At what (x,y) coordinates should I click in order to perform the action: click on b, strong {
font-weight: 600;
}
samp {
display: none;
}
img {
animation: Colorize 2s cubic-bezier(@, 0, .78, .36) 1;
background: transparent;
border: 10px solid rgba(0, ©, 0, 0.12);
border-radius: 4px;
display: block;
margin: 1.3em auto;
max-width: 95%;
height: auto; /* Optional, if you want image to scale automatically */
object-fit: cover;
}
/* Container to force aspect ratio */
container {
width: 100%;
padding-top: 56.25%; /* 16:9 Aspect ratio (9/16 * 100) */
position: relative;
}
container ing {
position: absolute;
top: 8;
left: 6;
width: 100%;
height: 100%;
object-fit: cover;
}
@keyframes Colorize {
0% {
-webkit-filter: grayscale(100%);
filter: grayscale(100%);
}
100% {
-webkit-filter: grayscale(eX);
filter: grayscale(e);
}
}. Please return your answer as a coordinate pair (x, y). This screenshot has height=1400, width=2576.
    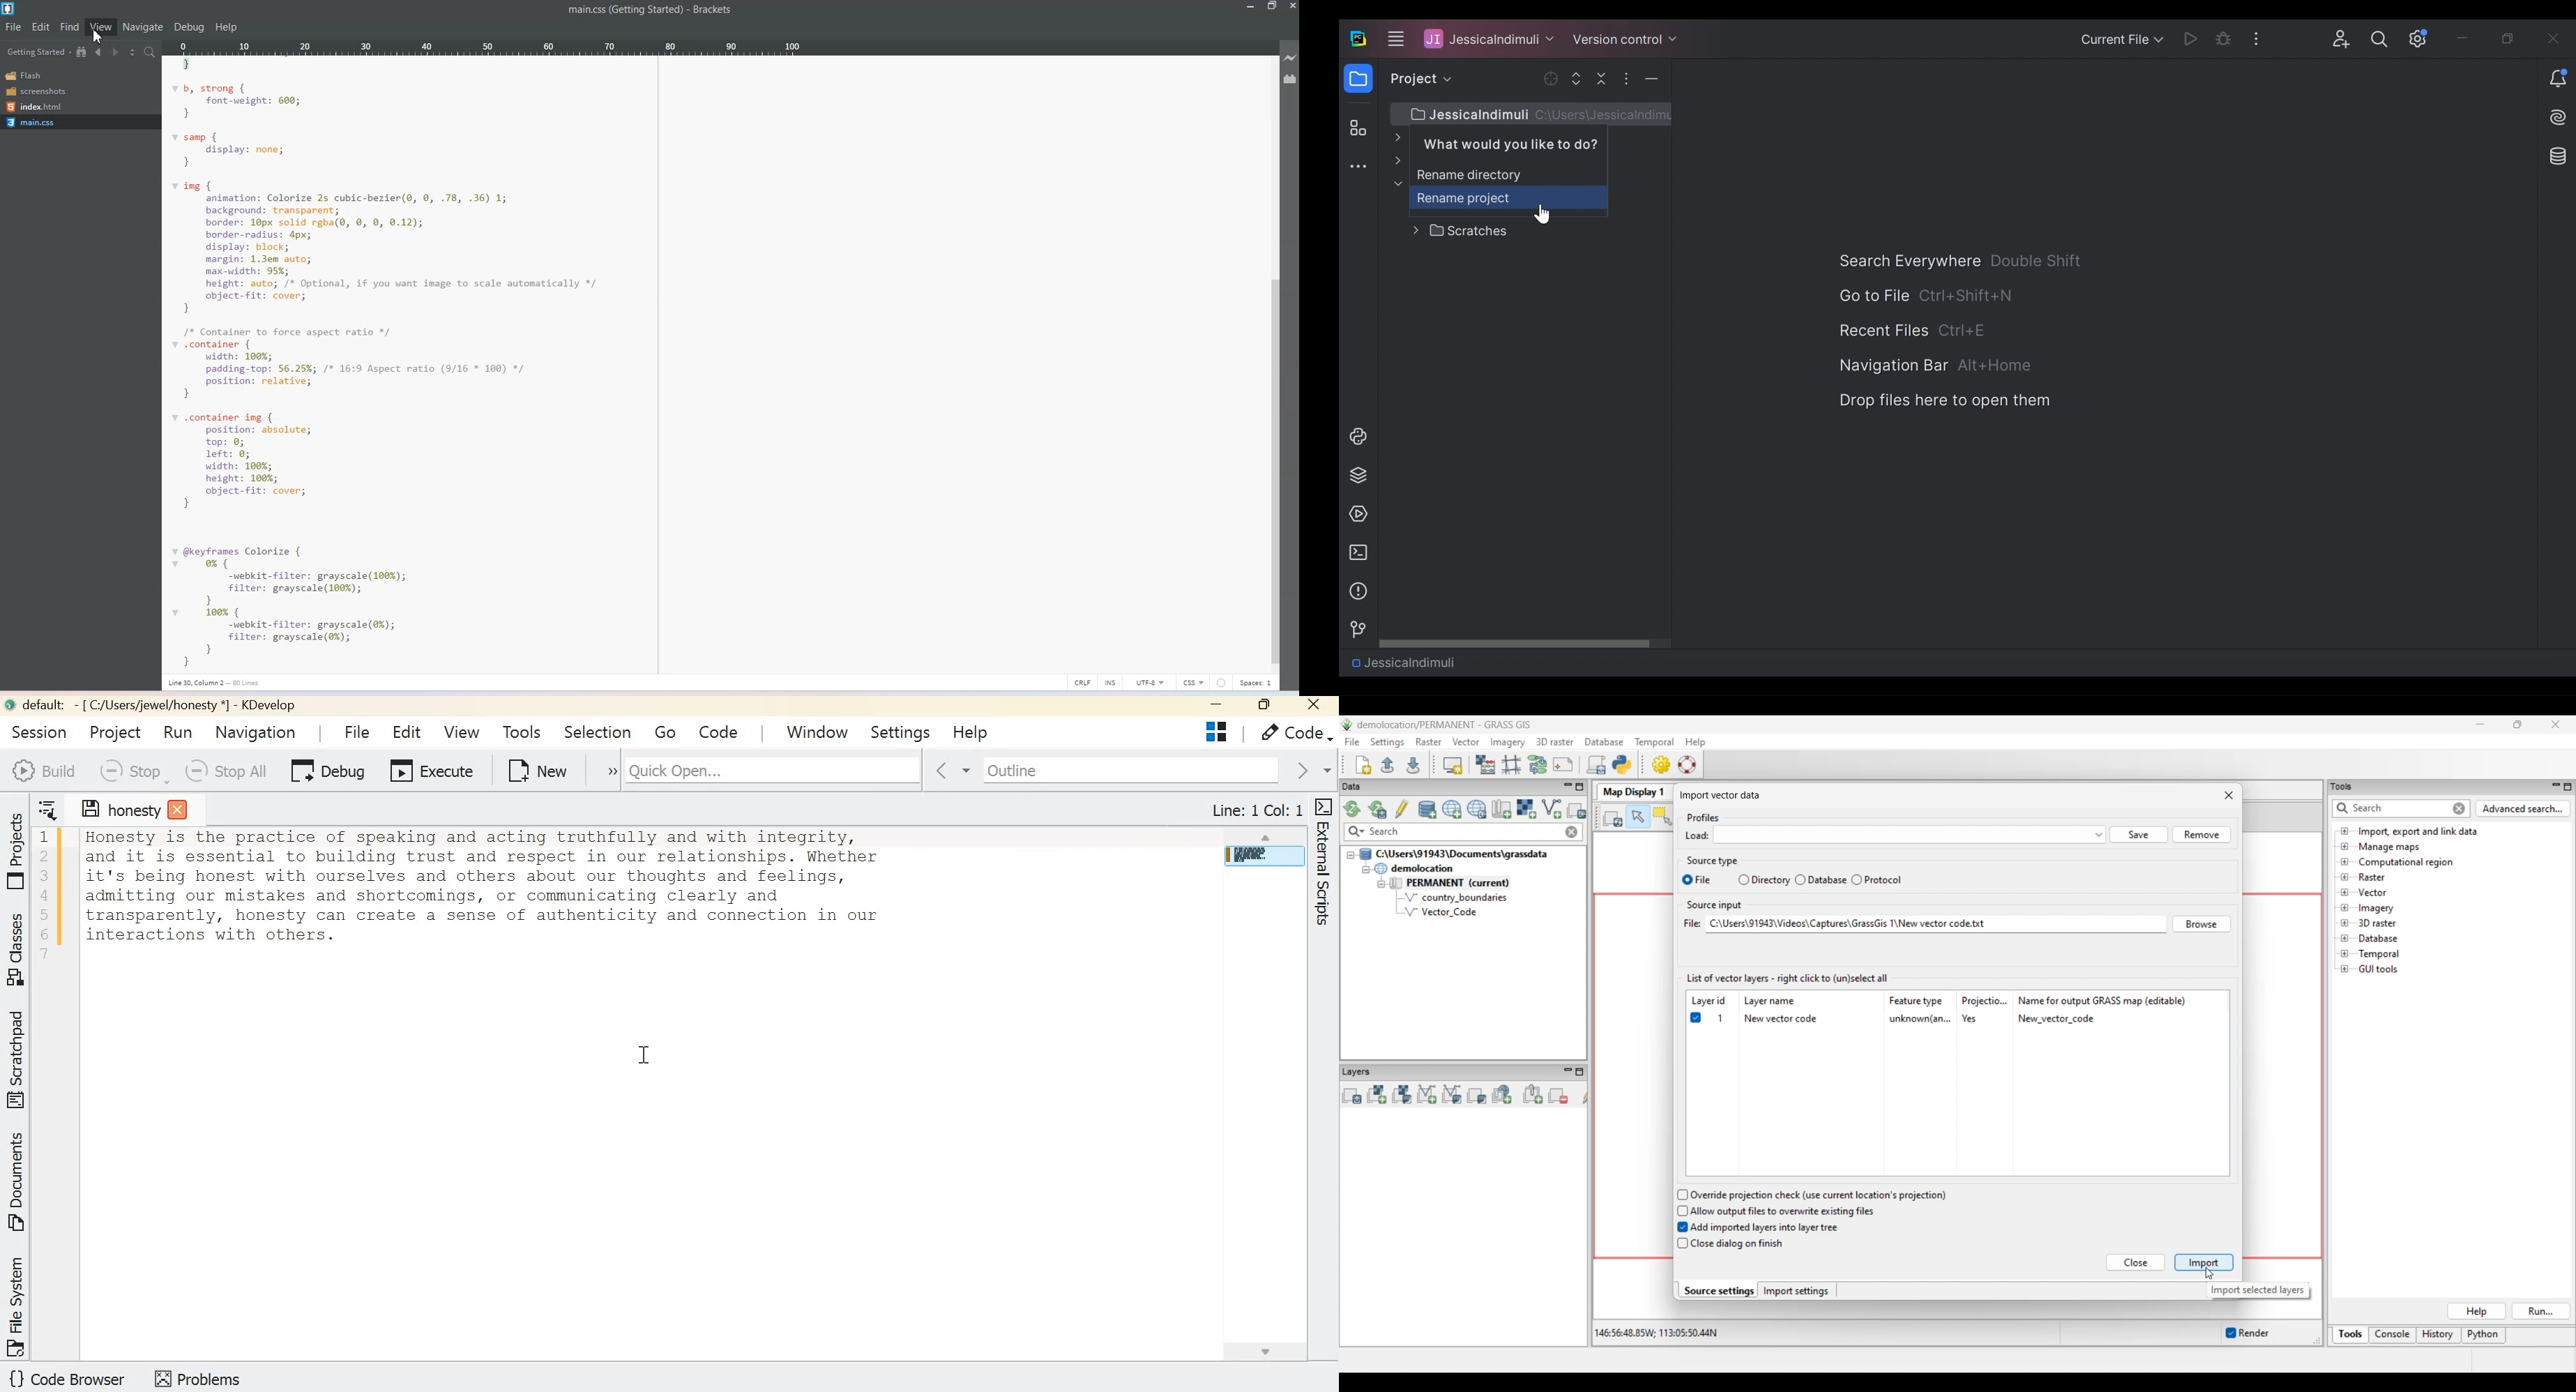
    Looking at the image, I should click on (400, 364).